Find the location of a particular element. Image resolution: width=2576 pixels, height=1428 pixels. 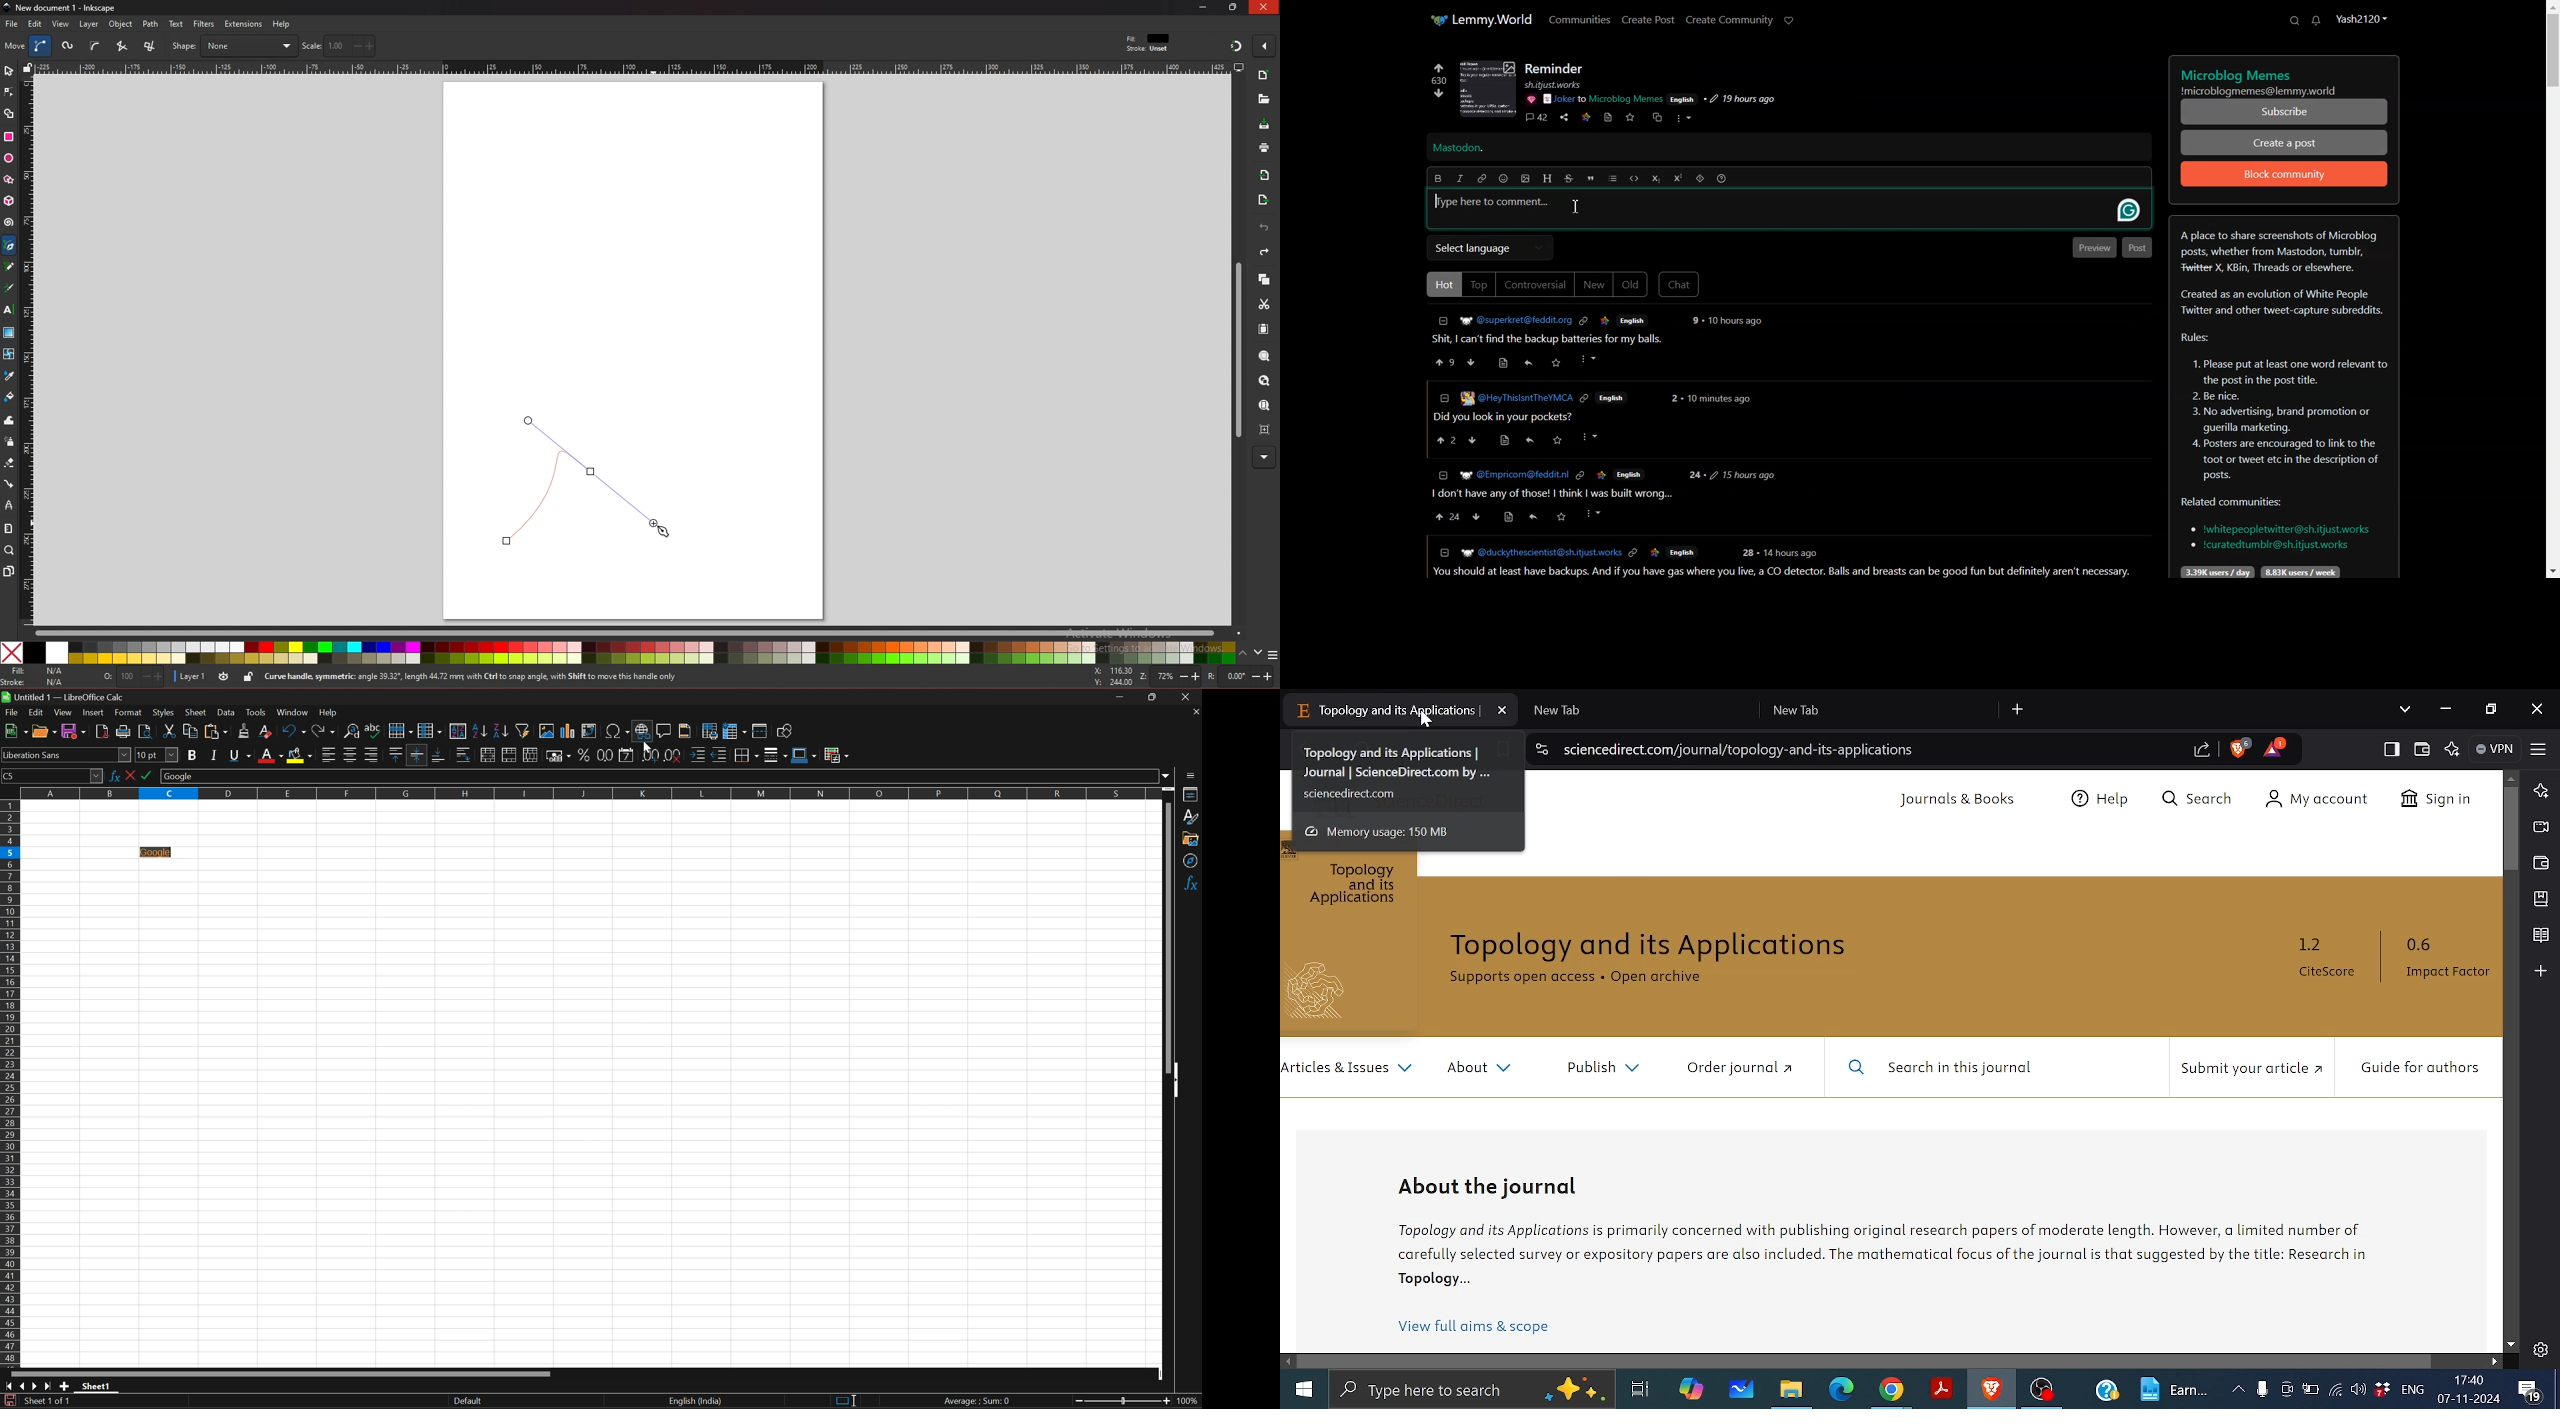

Minimize is located at coordinates (1121, 697).